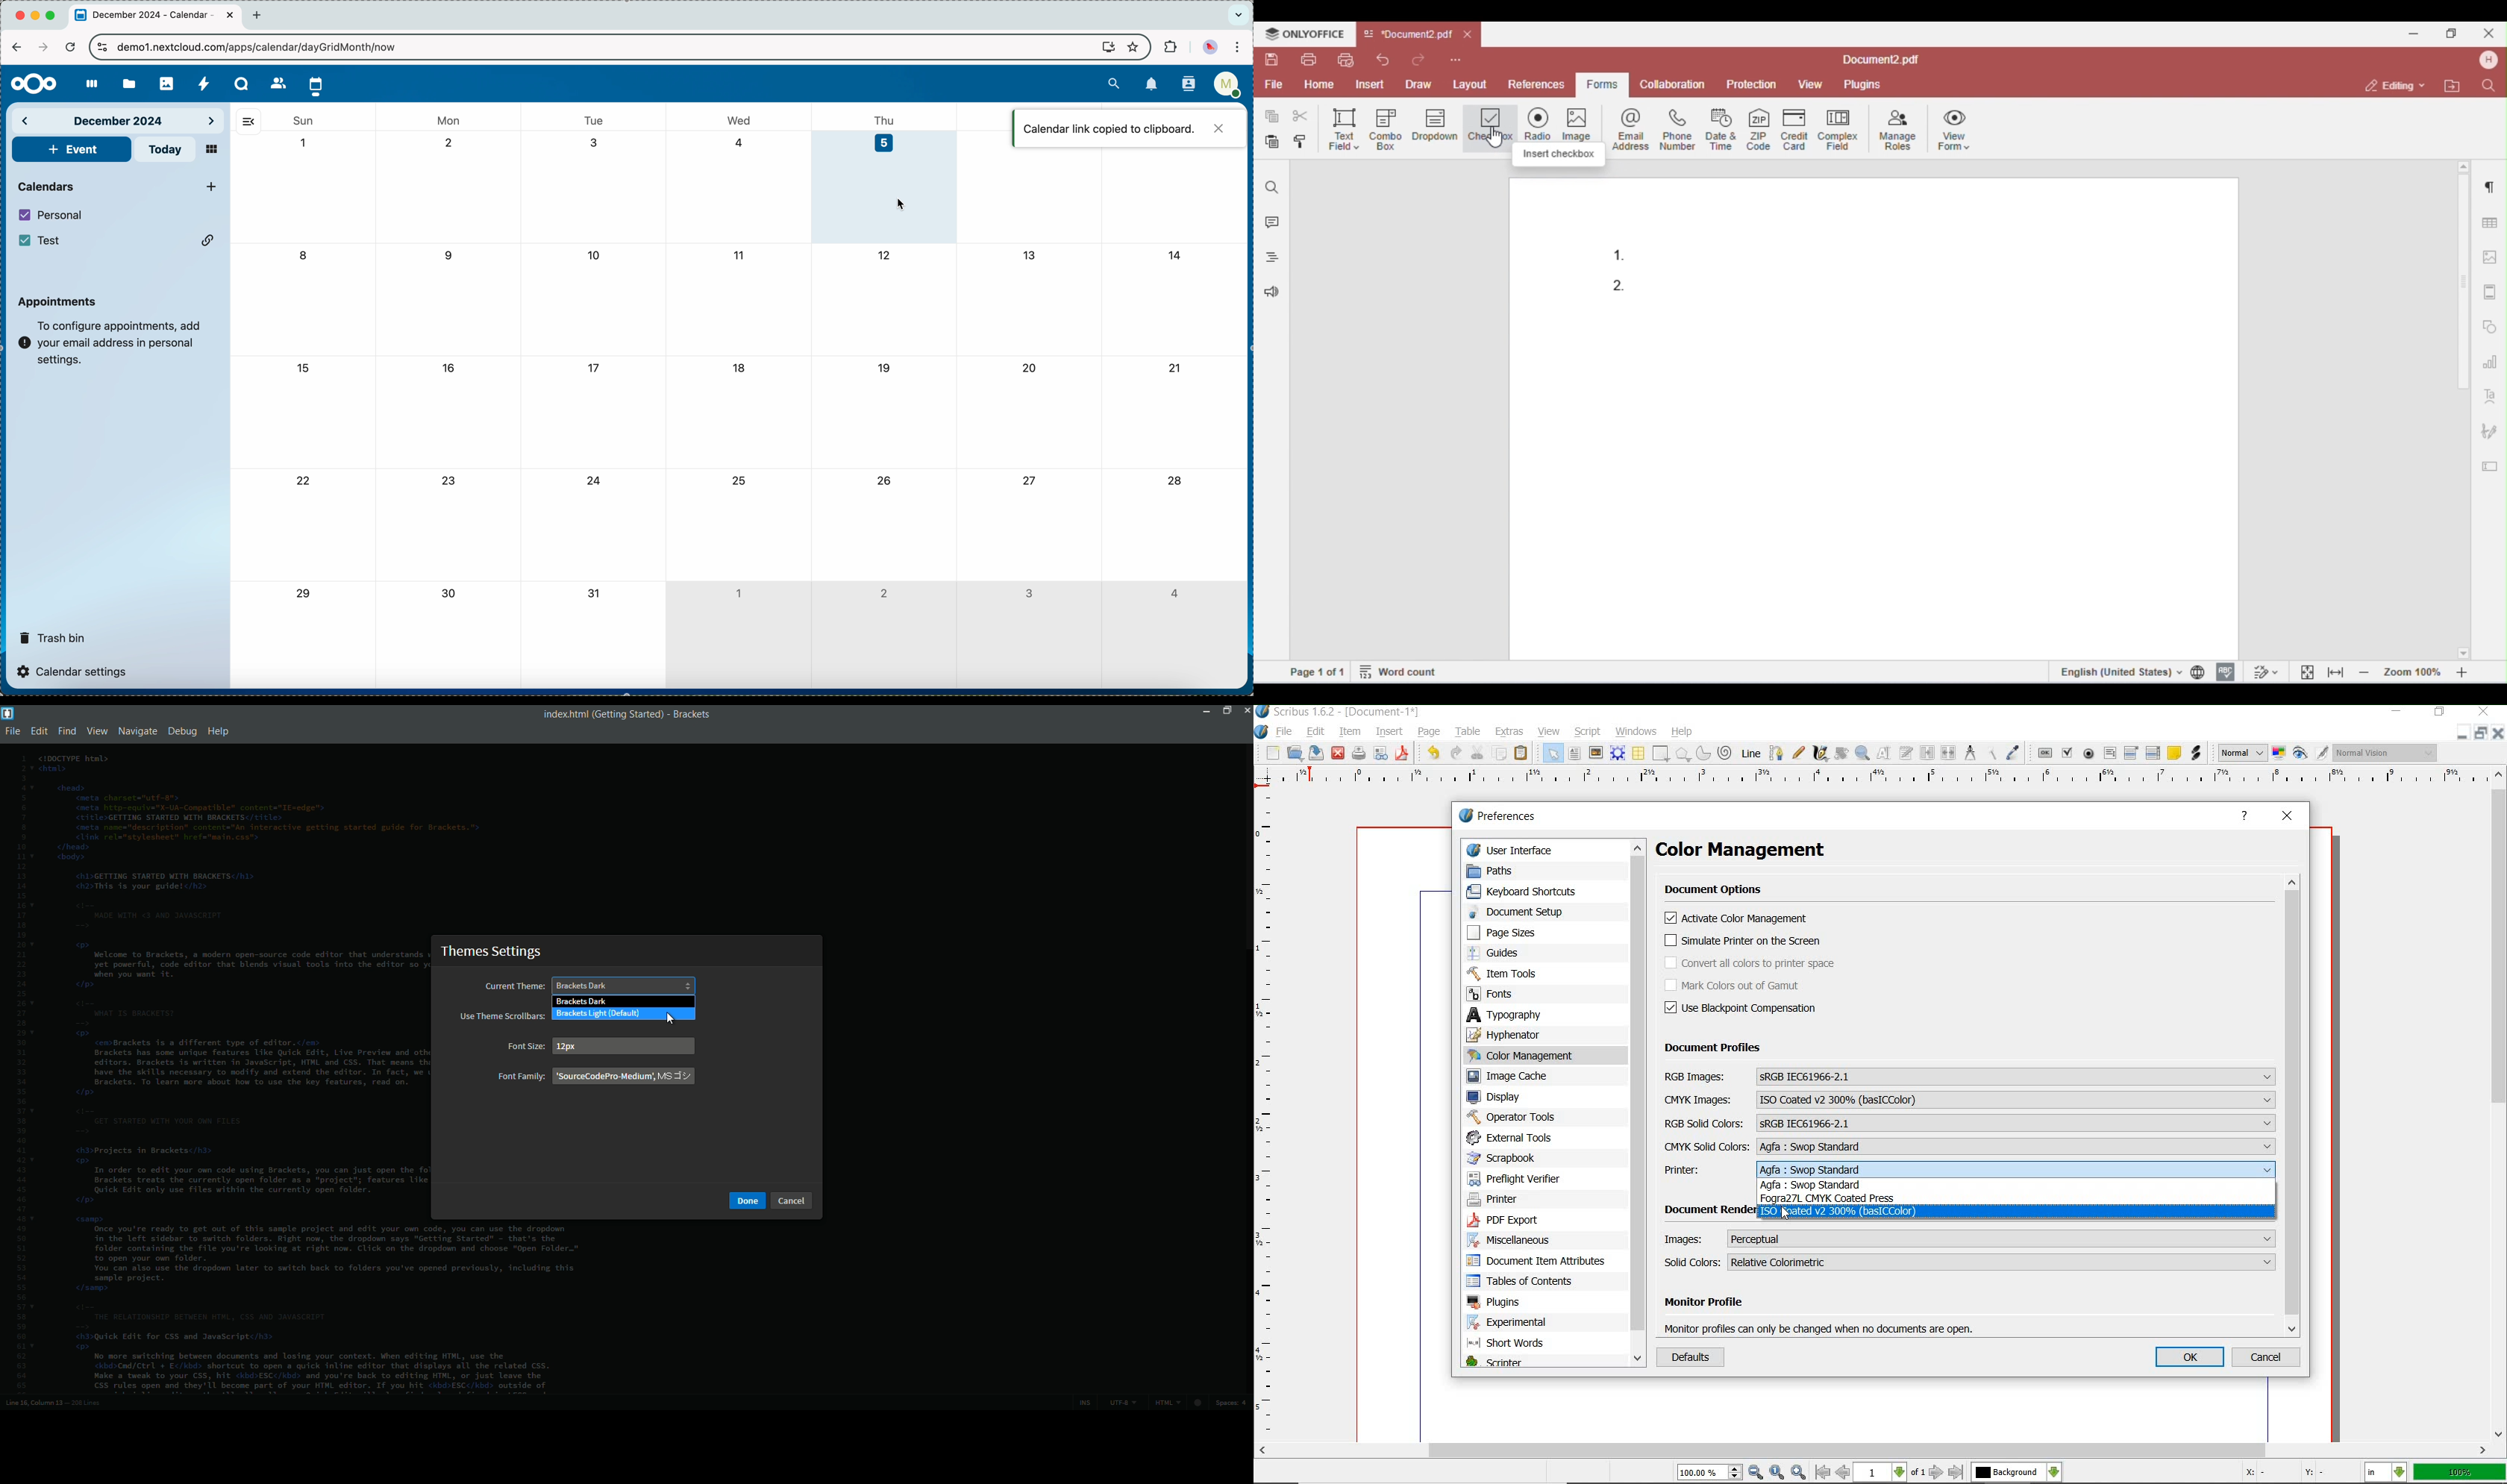 The width and height of the screenshot is (2520, 1484). Describe the element at coordinates (1539, 1262) in the screenshot. I see `document item attributes` at that location.